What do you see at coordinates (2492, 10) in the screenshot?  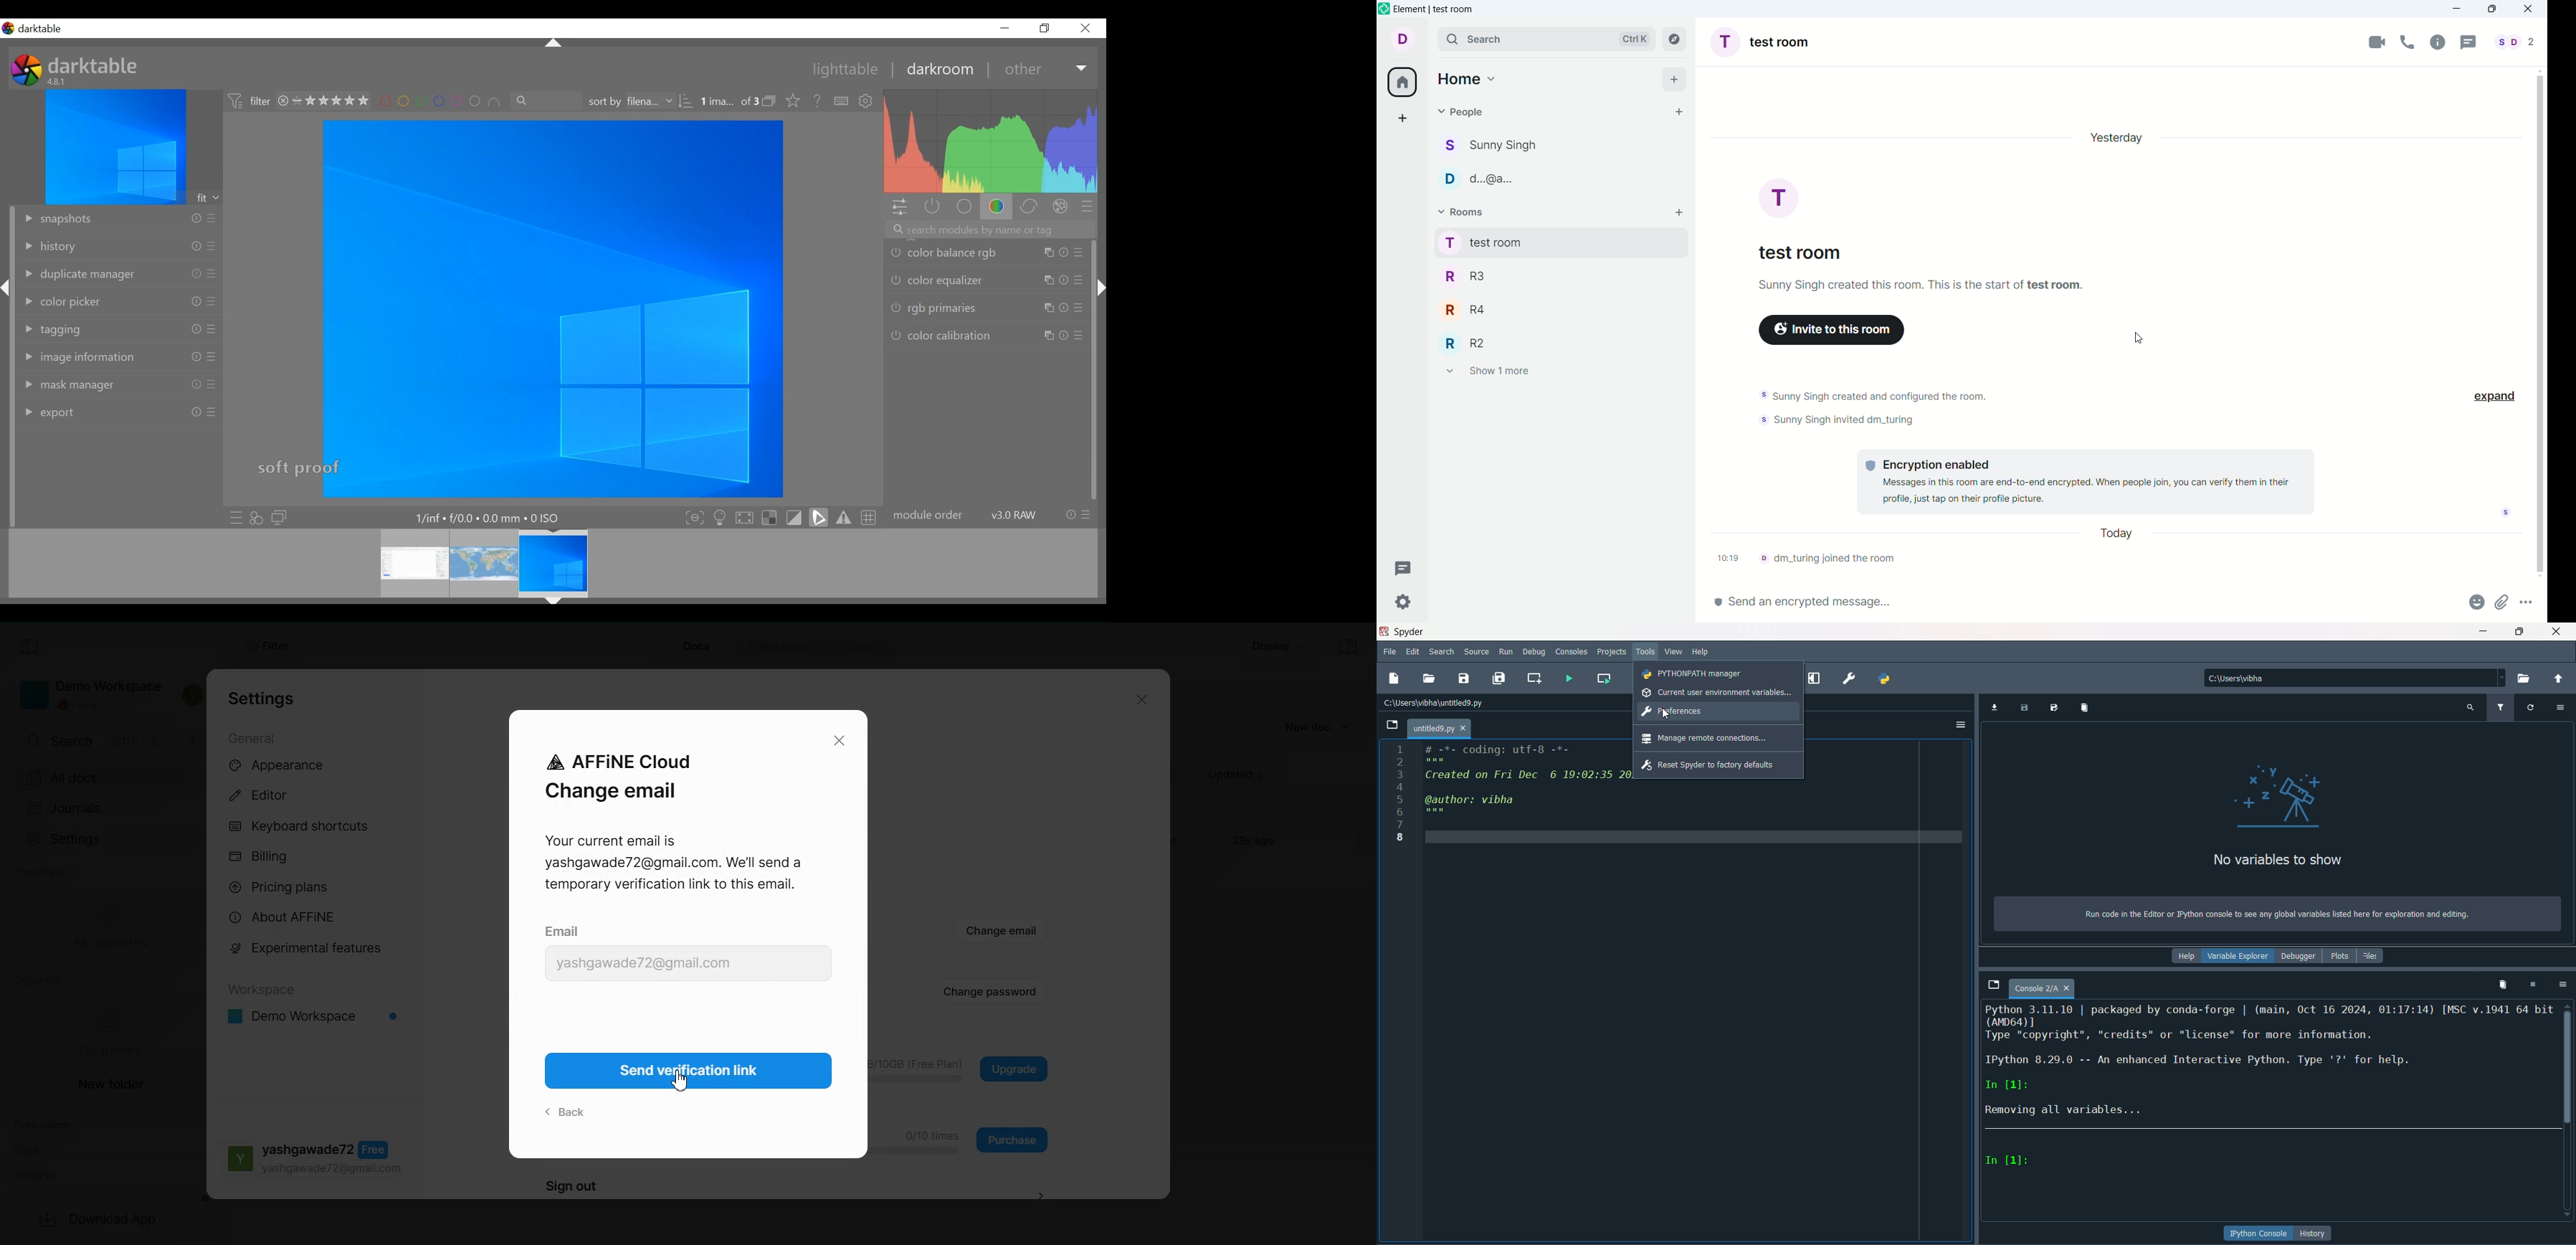 I see `maximize` at bounding box center [2492, 10].